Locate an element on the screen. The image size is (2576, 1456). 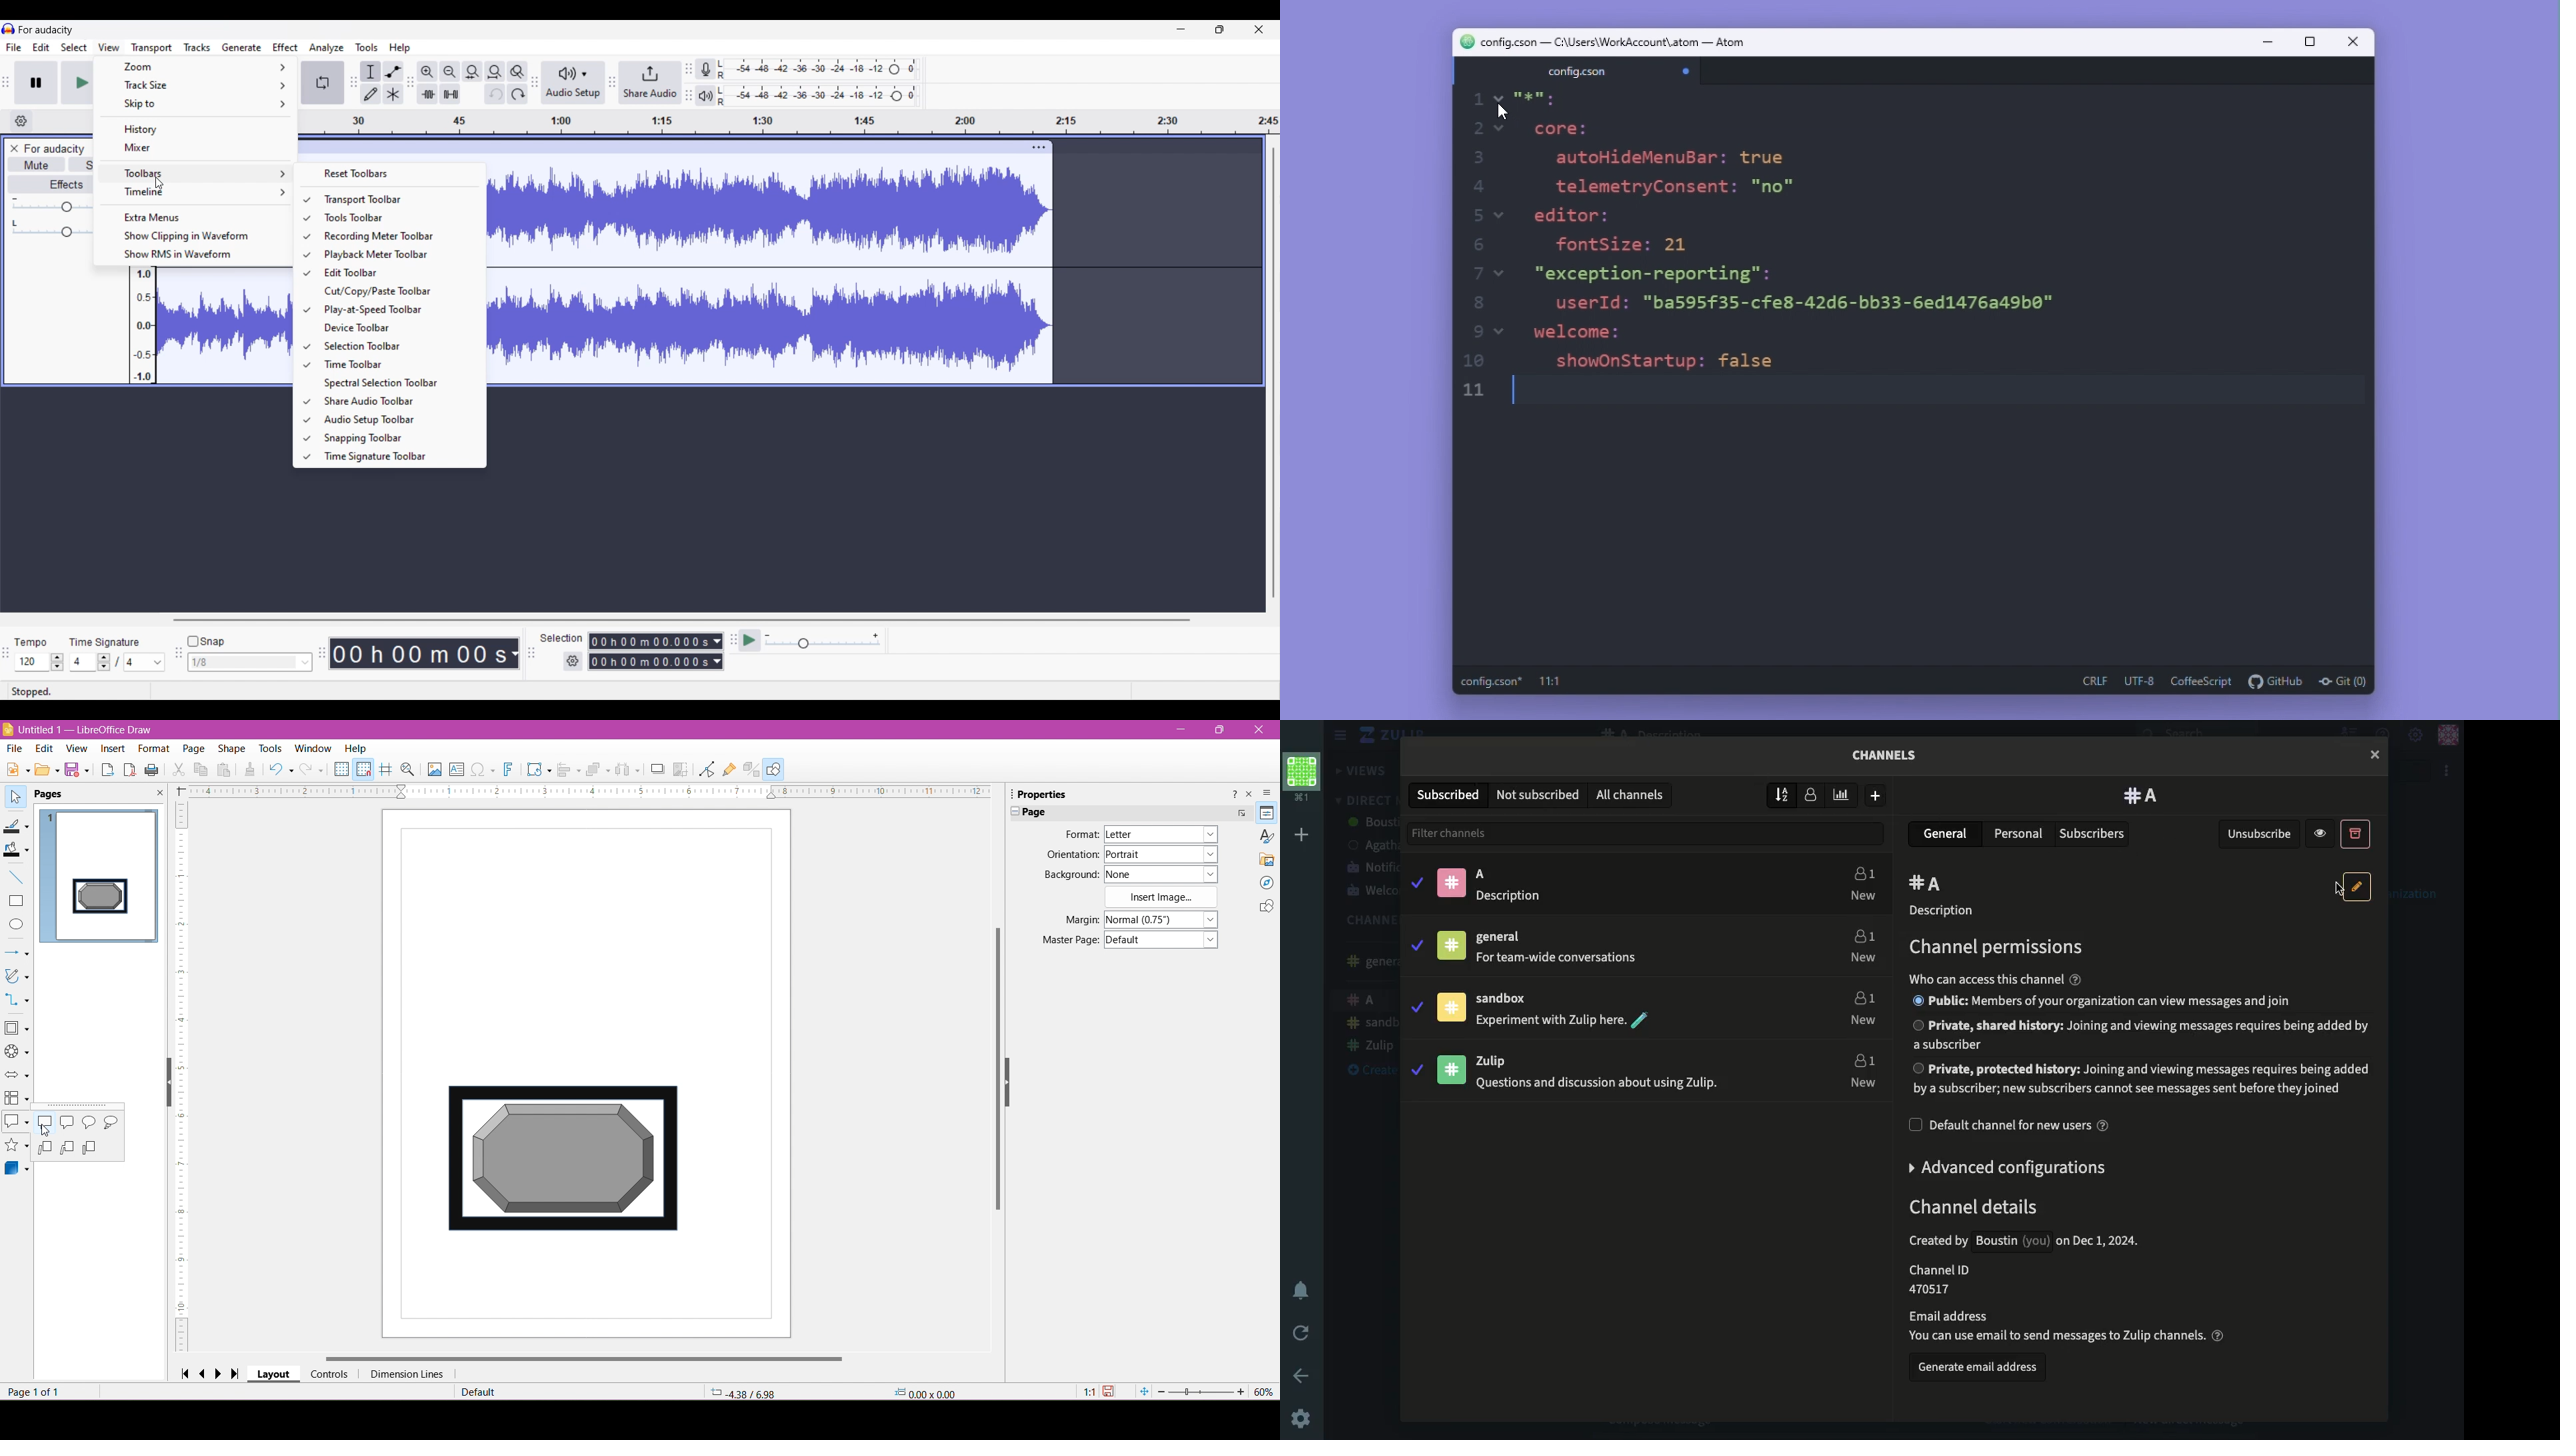
Insert Fontwork Text is located at coordinates (509, 771).